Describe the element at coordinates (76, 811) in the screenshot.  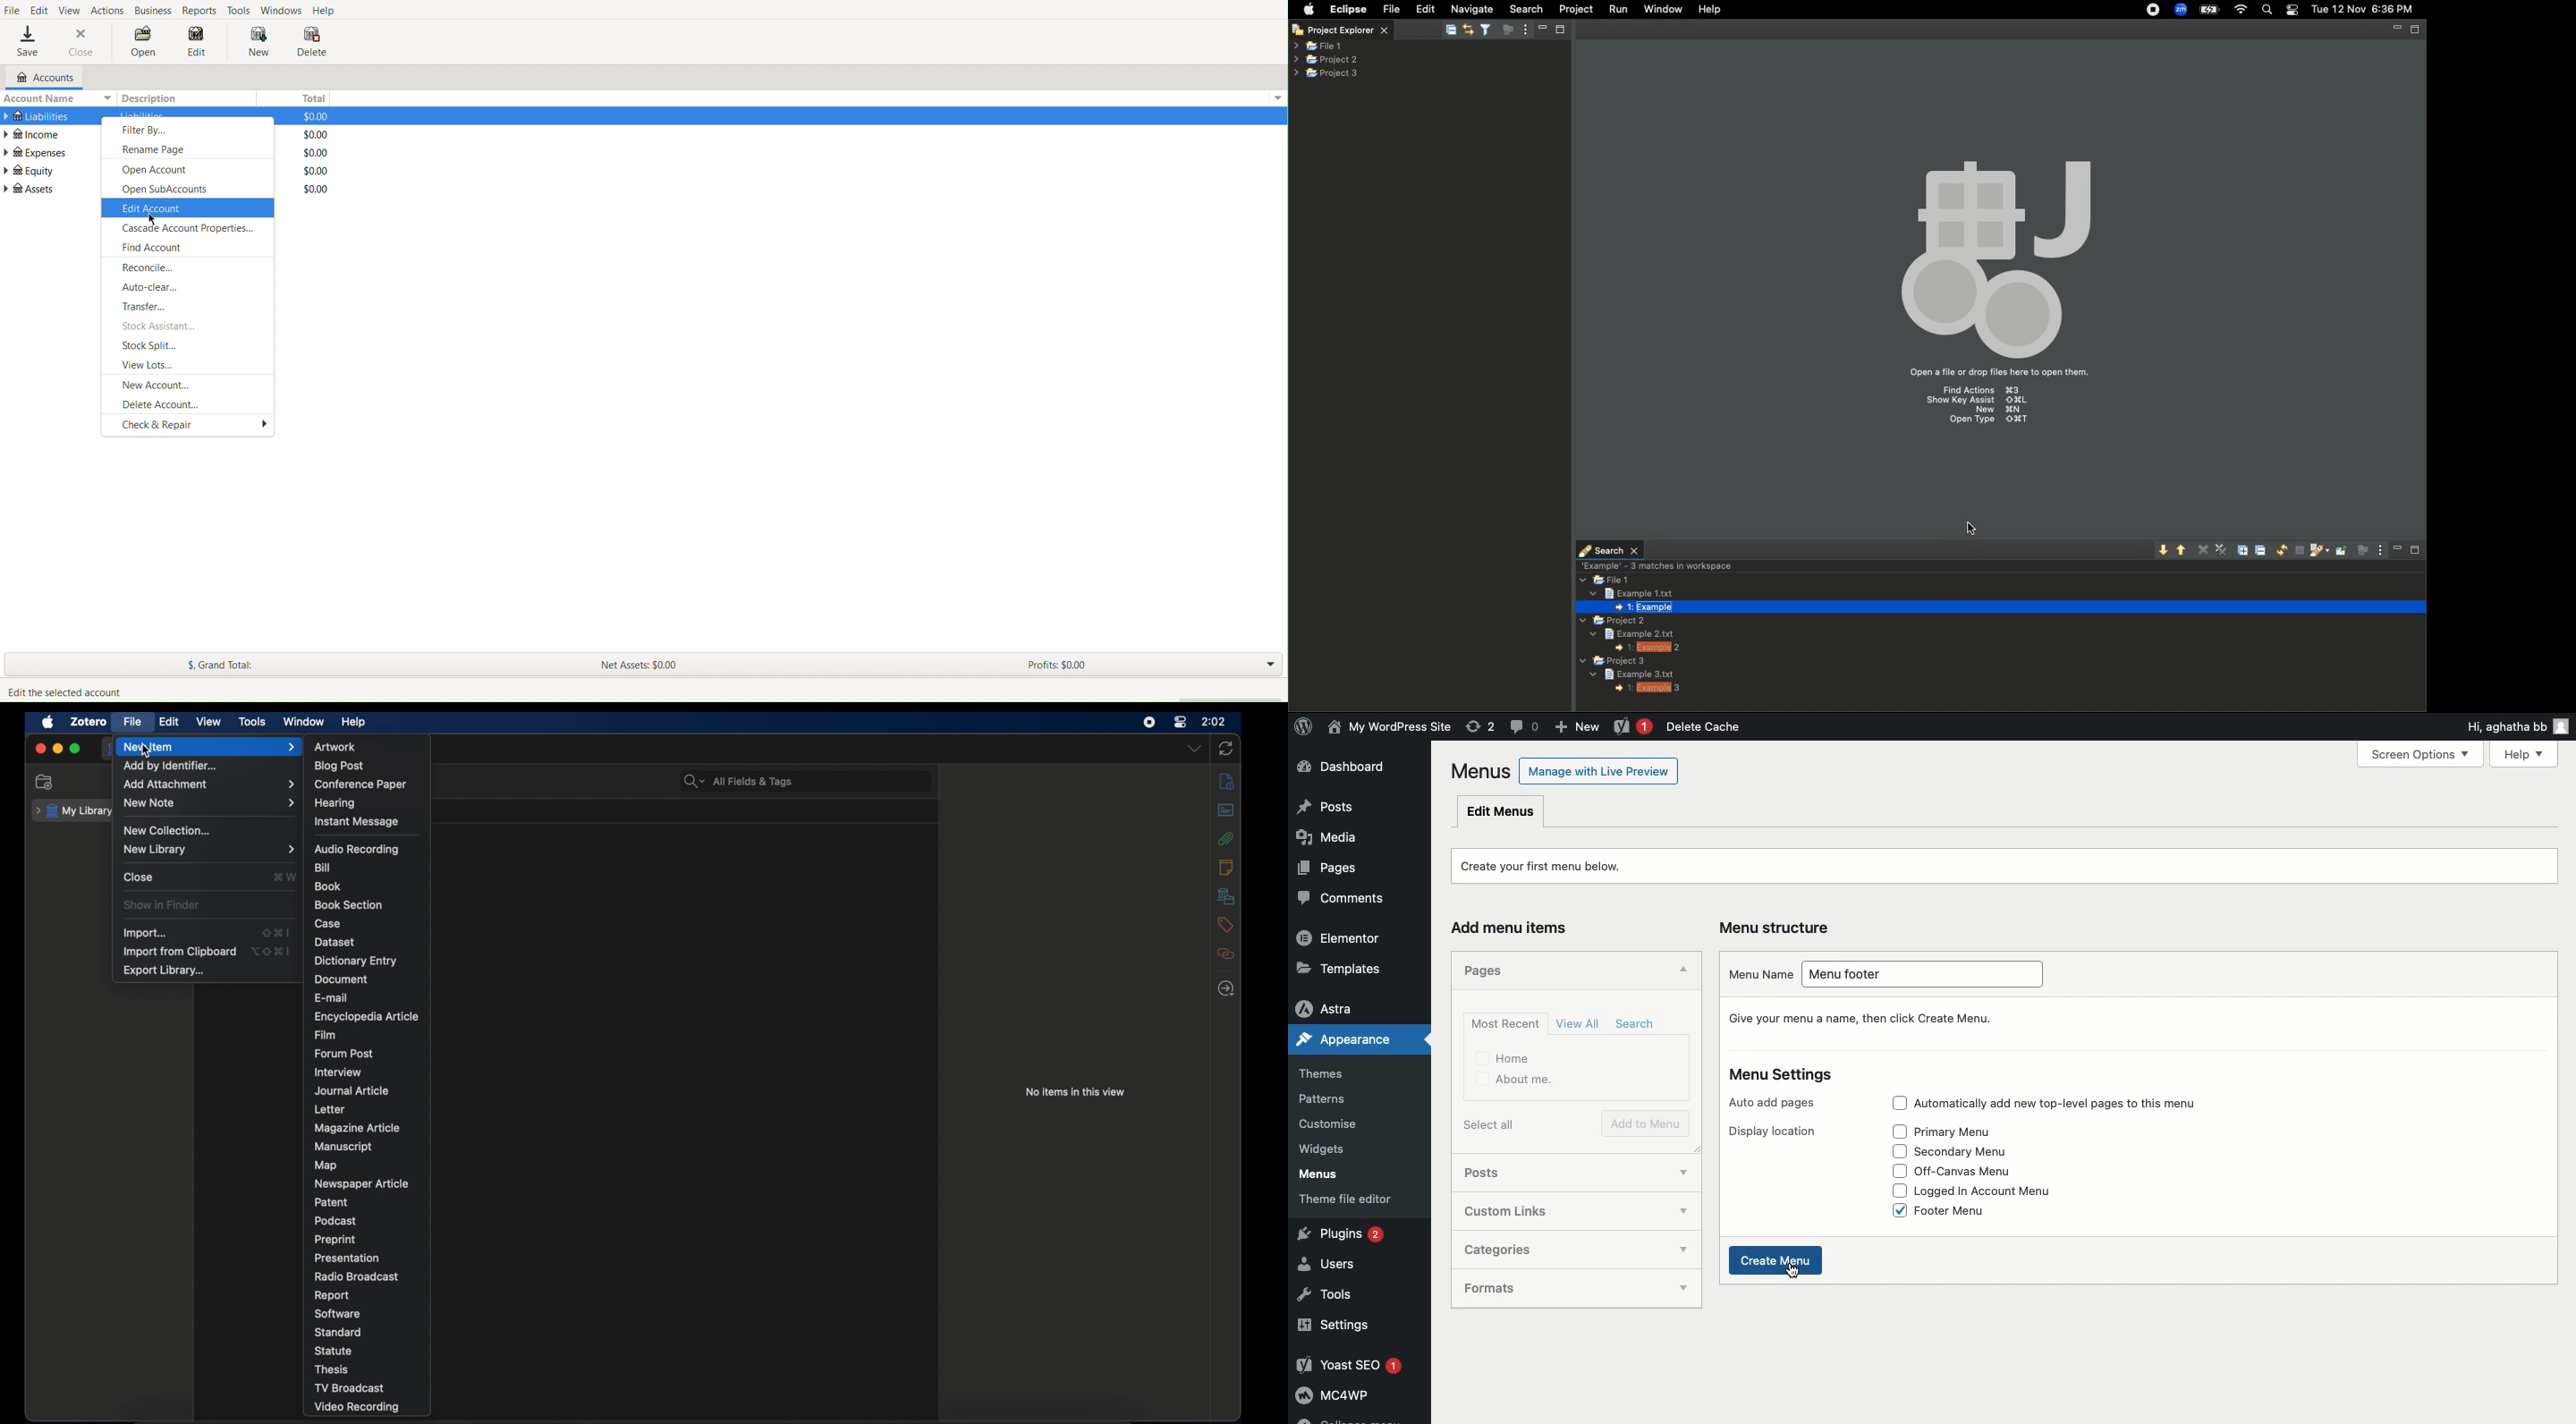
I see `my library` at that location.